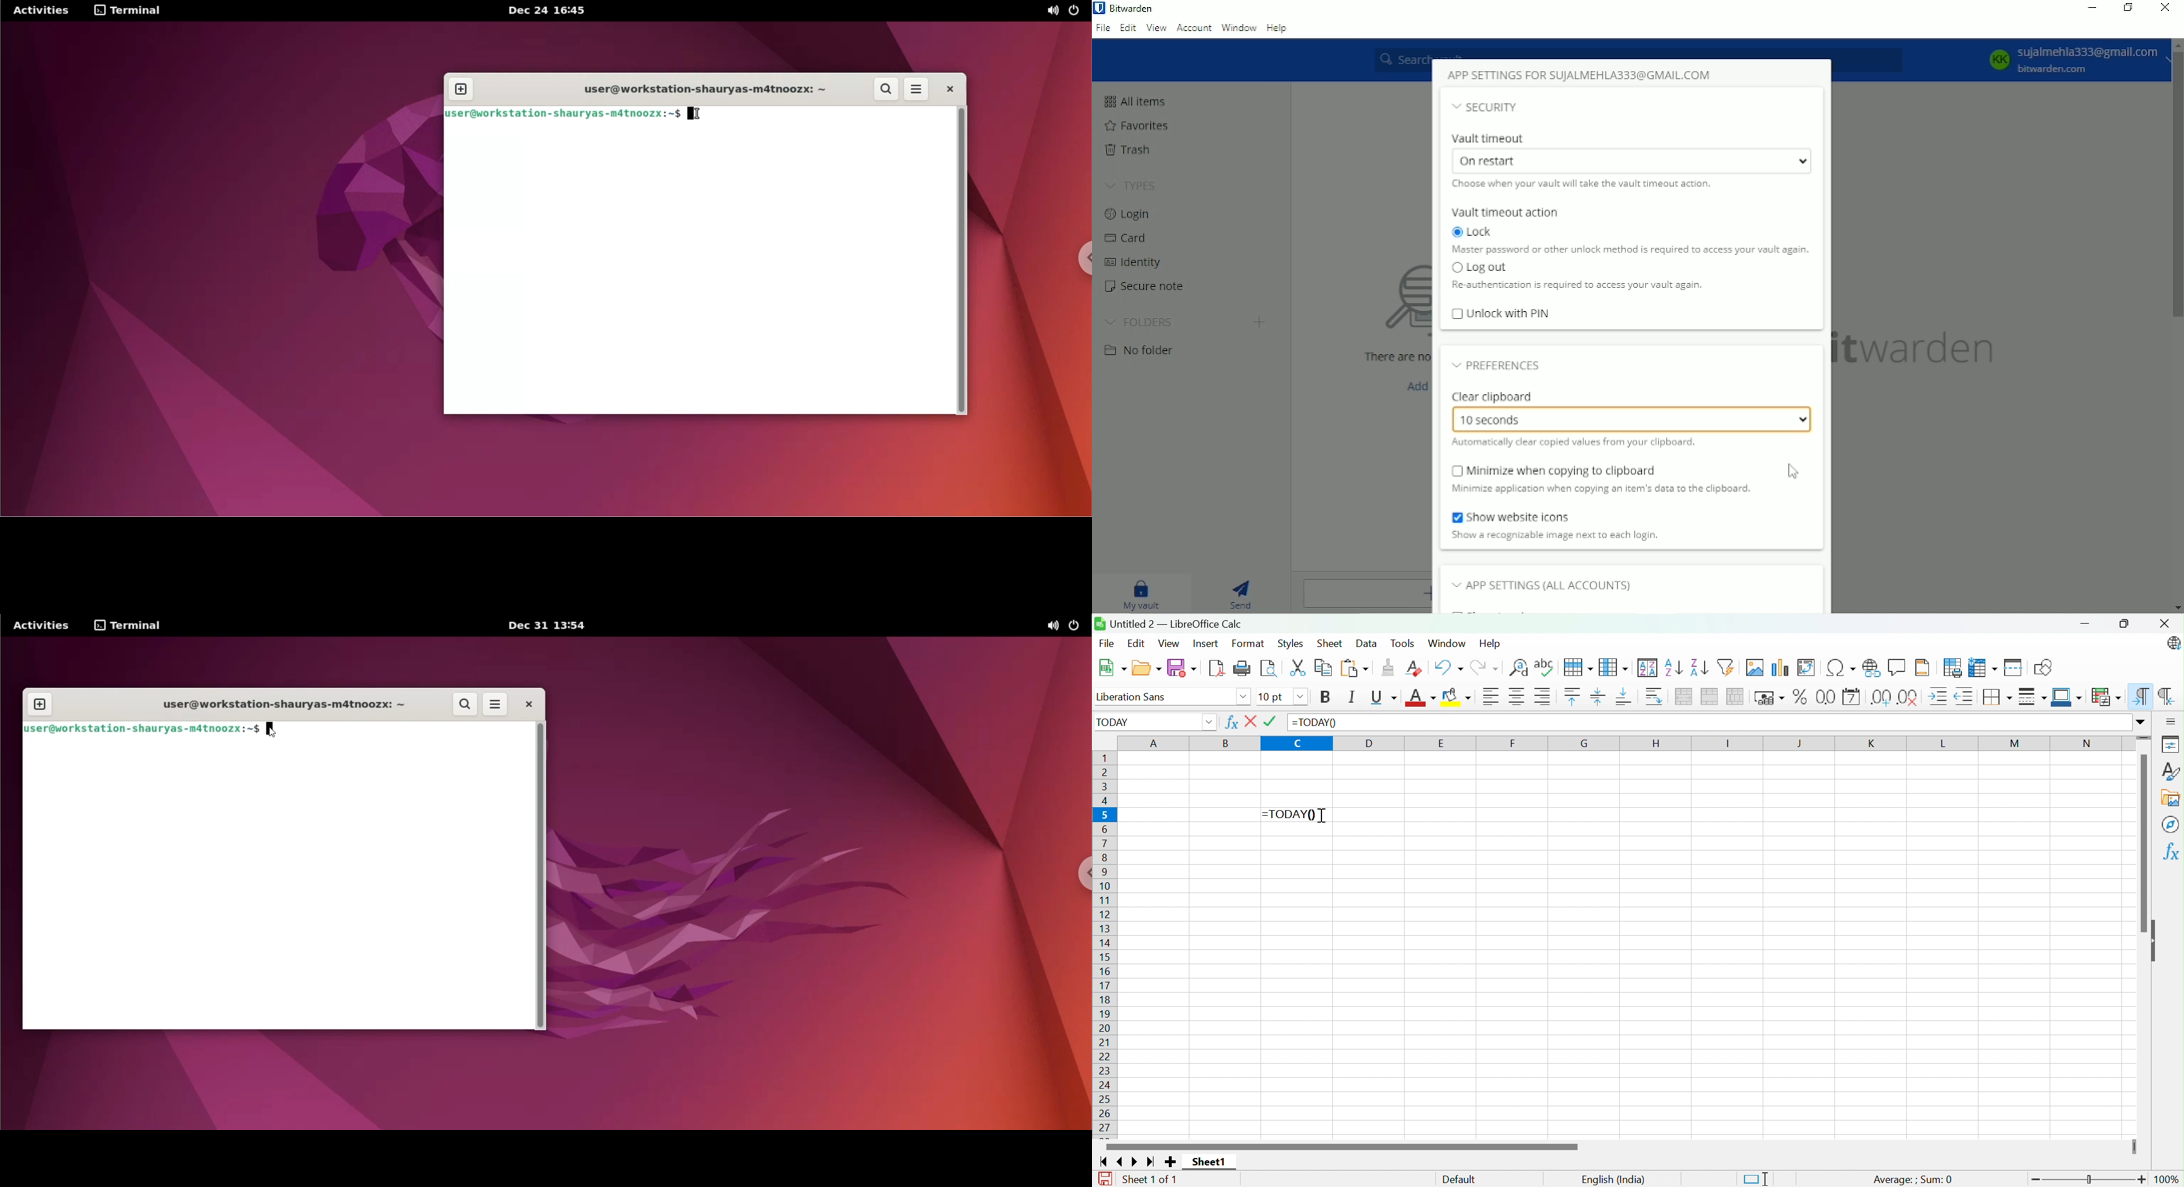  Describe the element at coordinates (1771, 698) in the screenshot. I see `Format as currency` at that location.